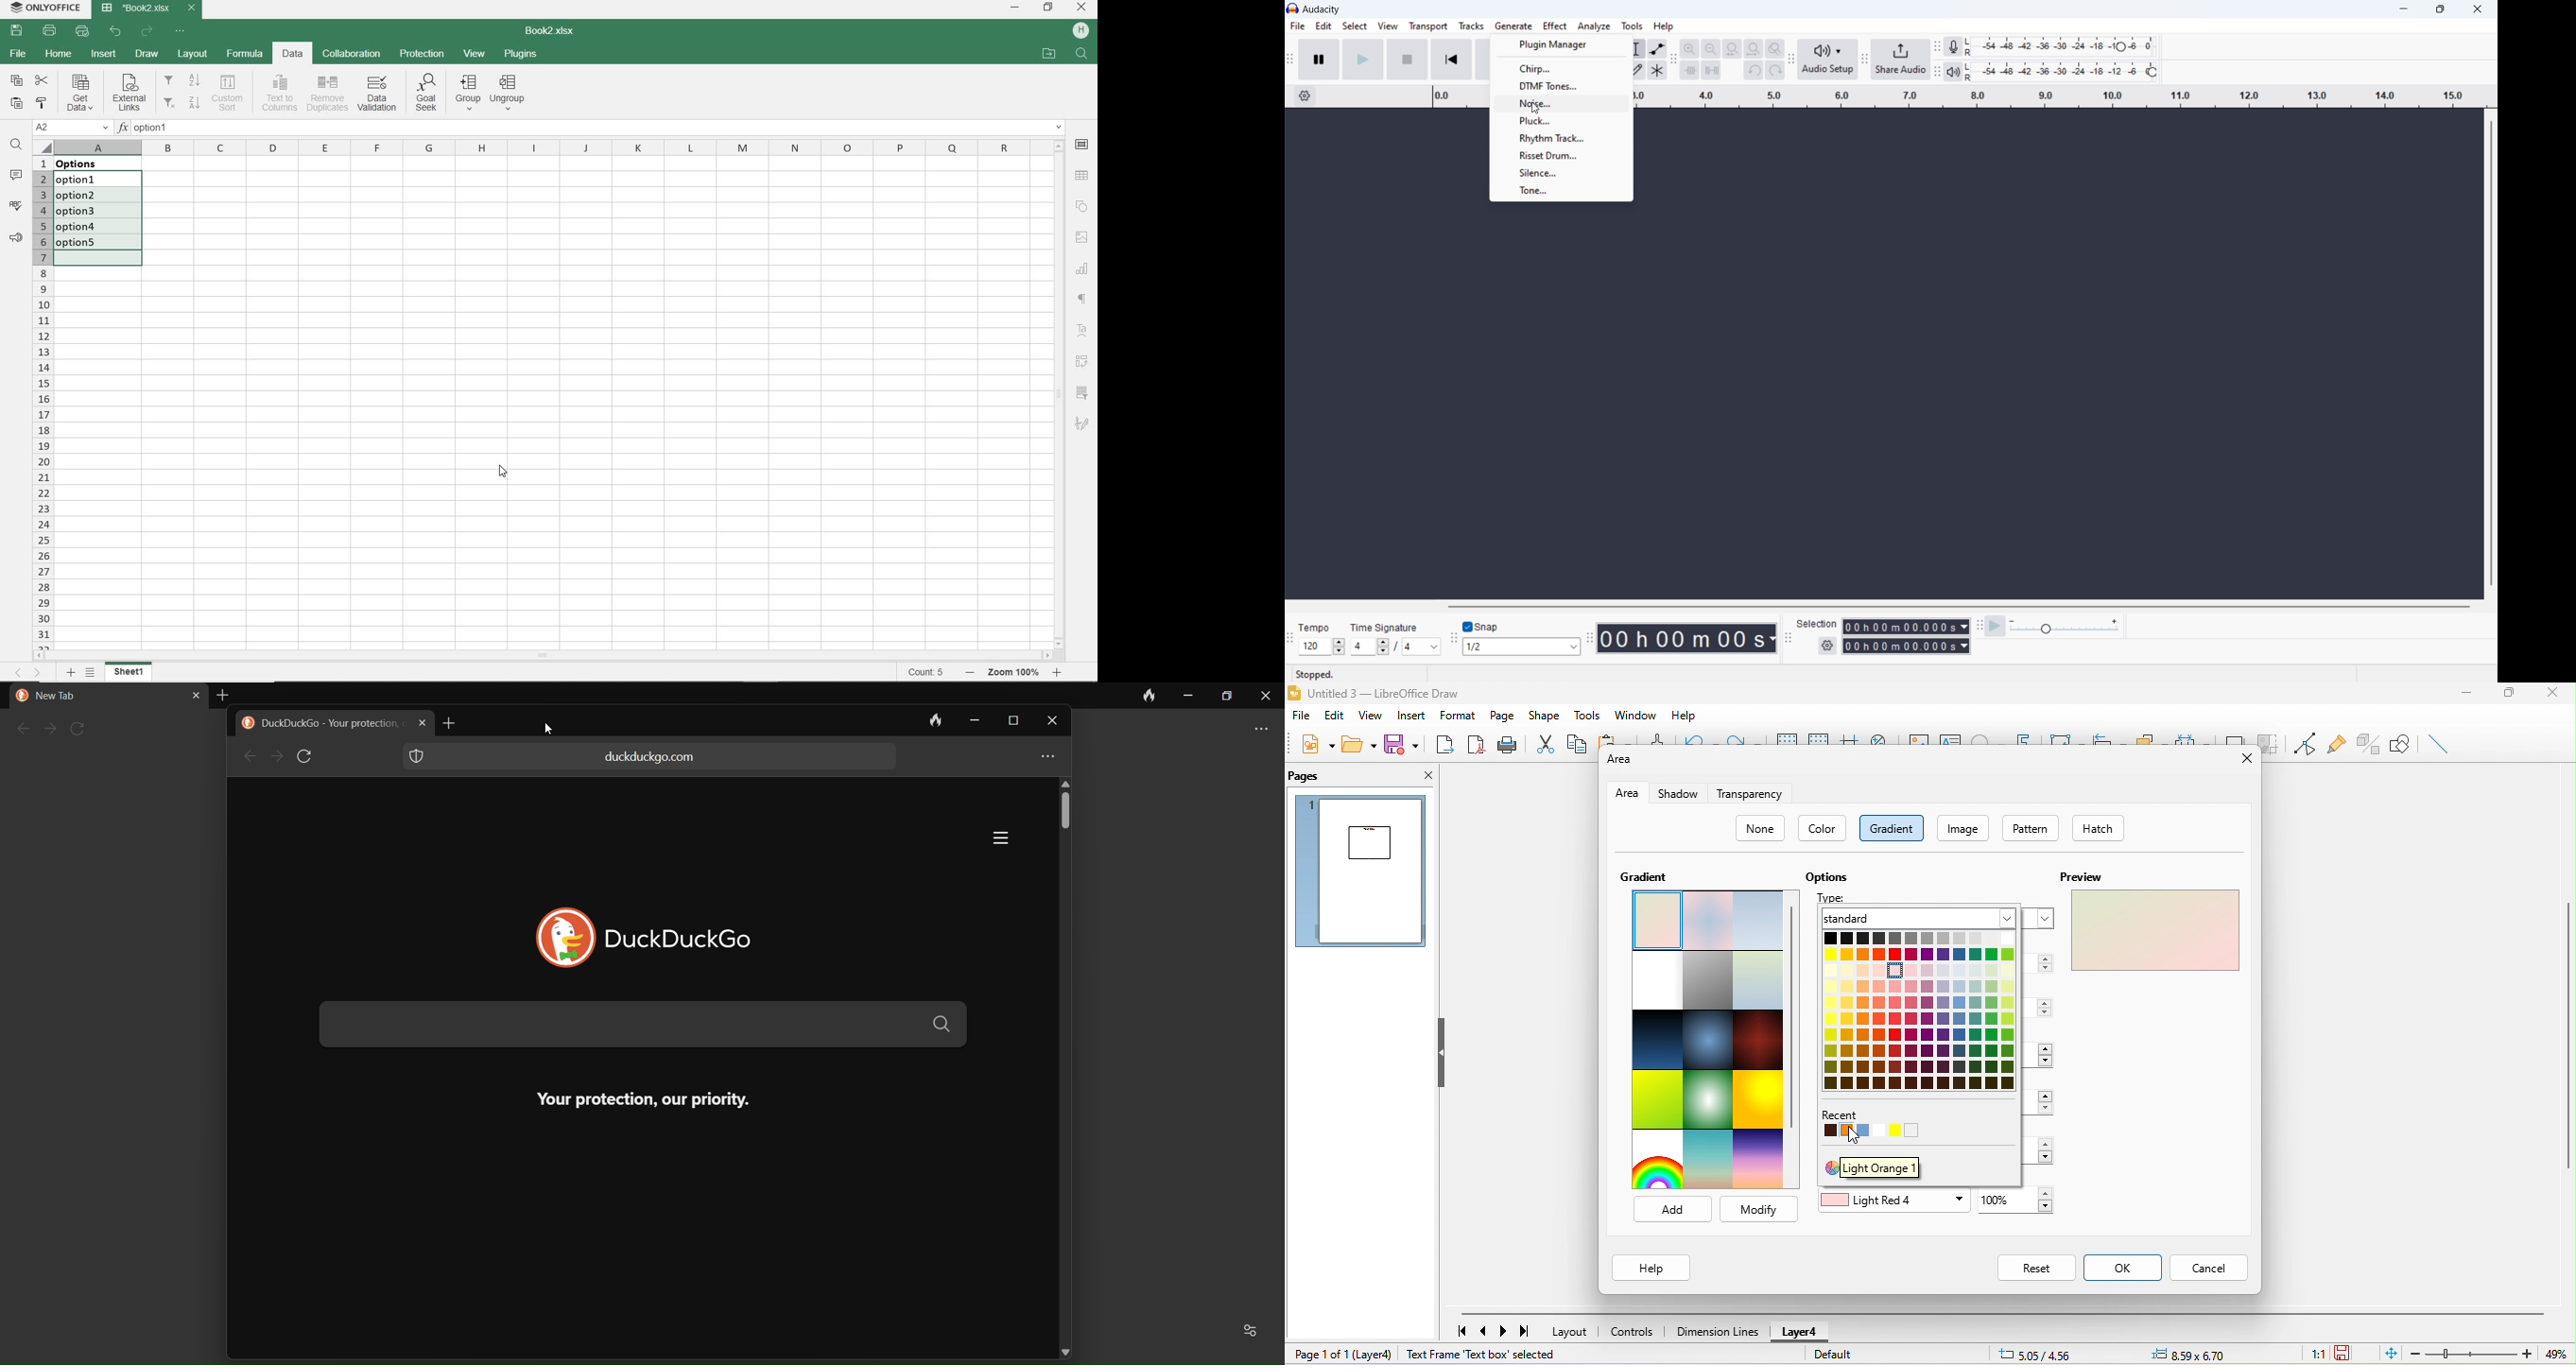  Describe the element at coordinates (1084, 271) in the screenshot. I see `CHART` at that location.